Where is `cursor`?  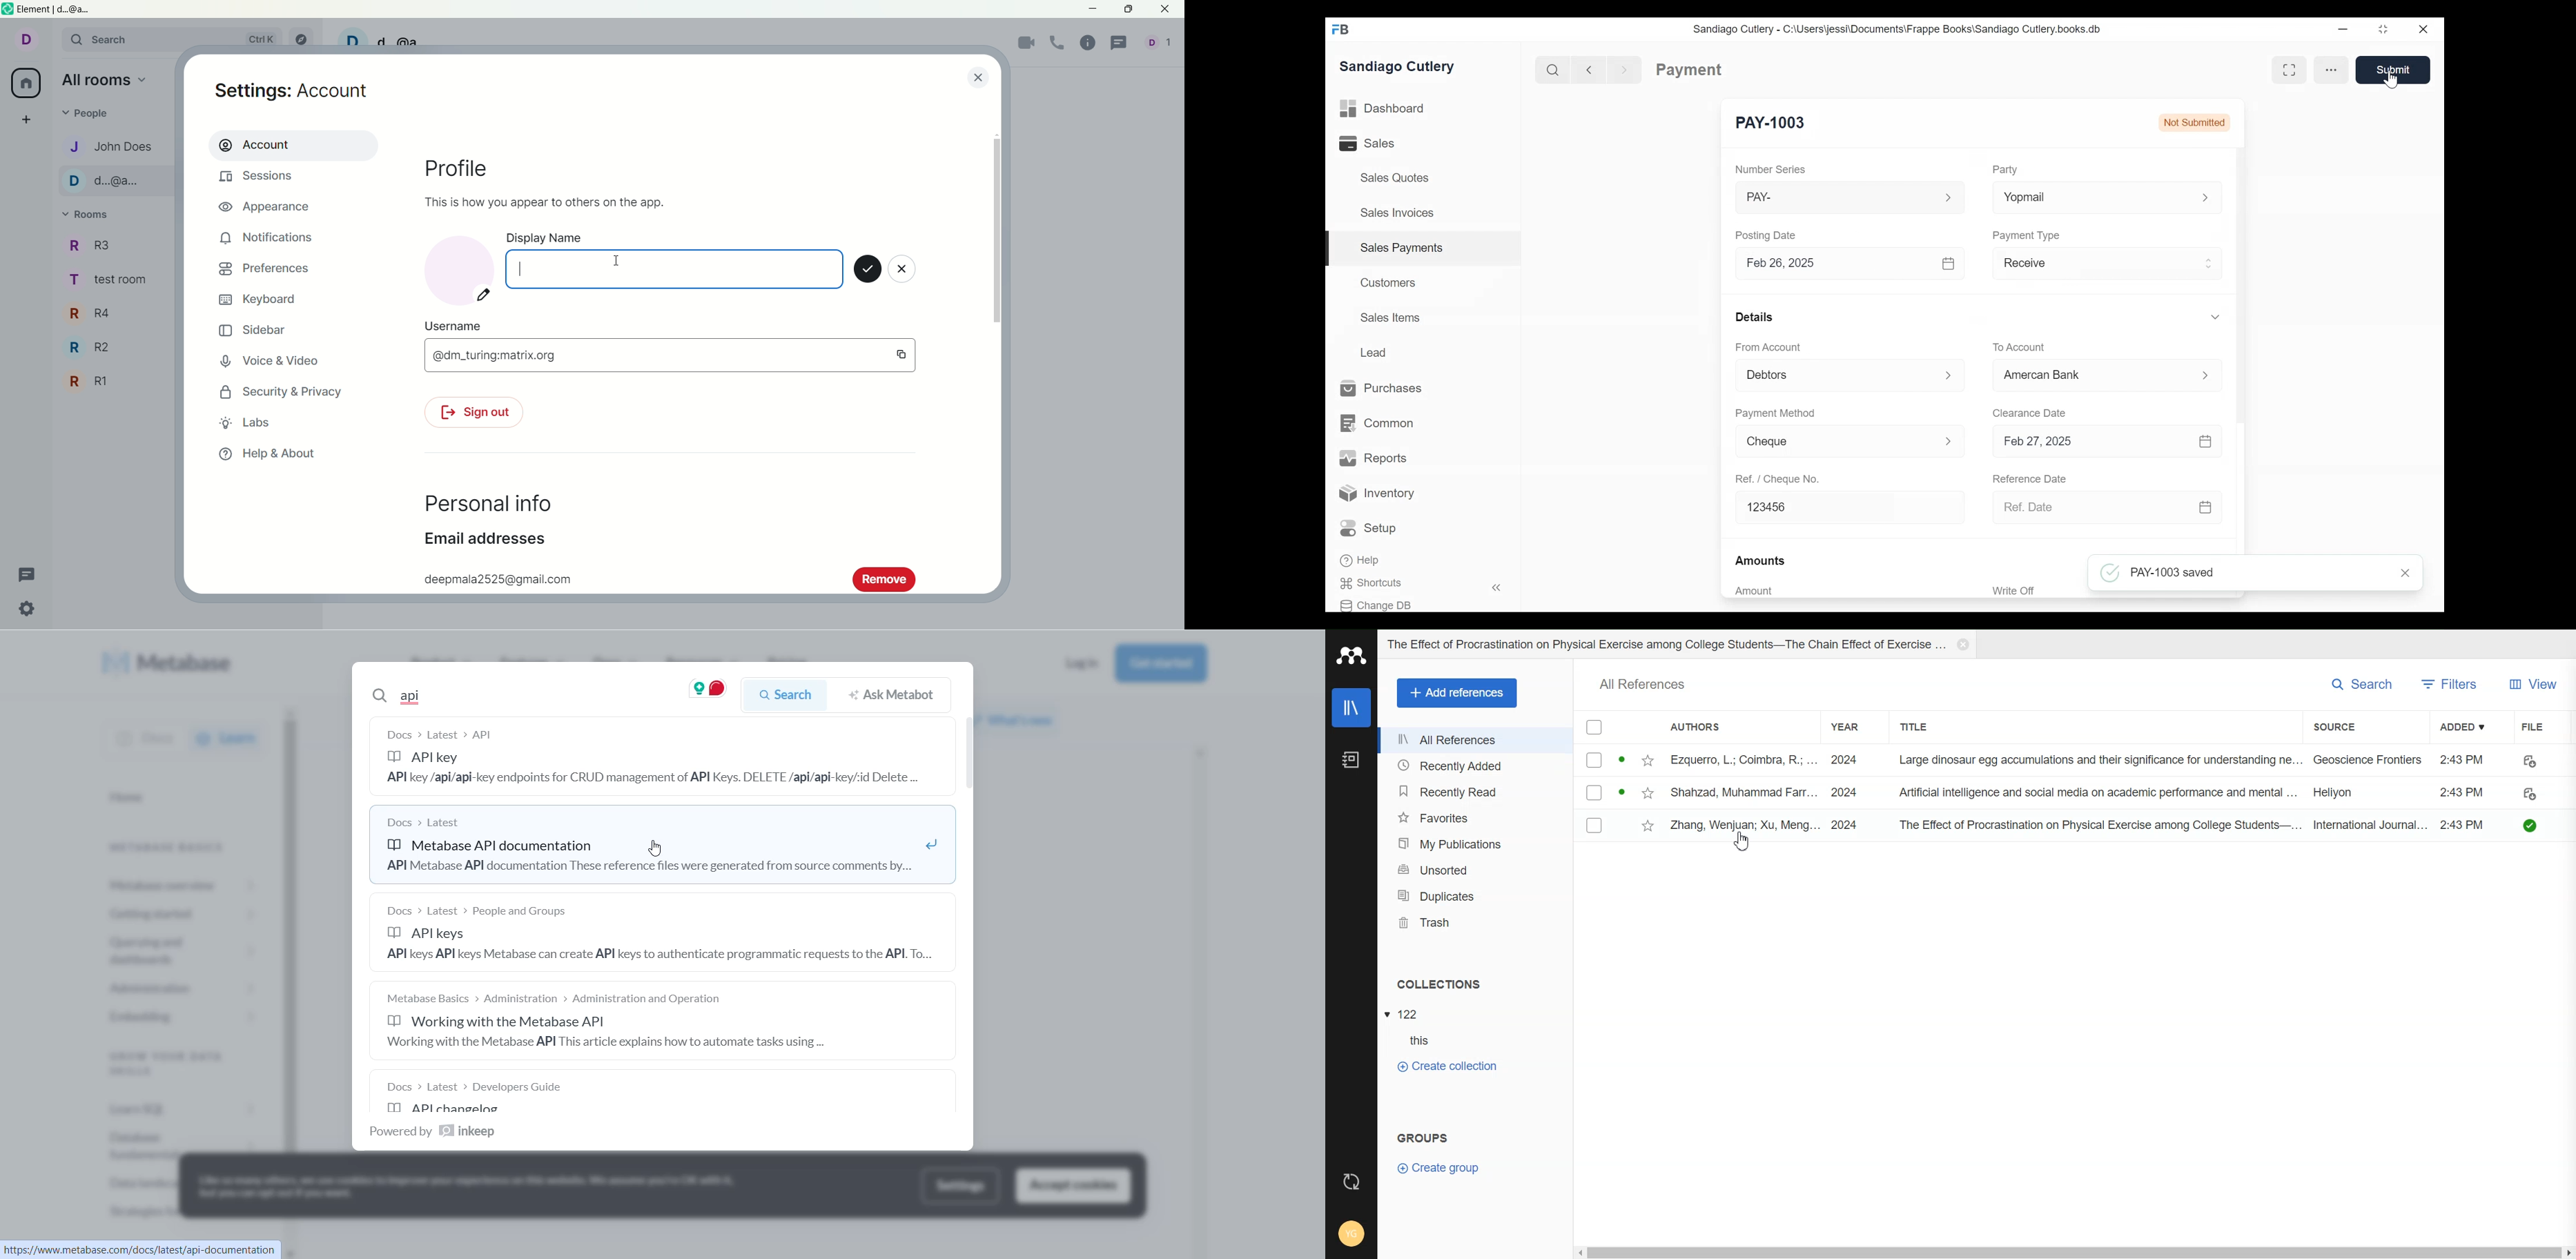
cursor is located at coordinates (523, 269).